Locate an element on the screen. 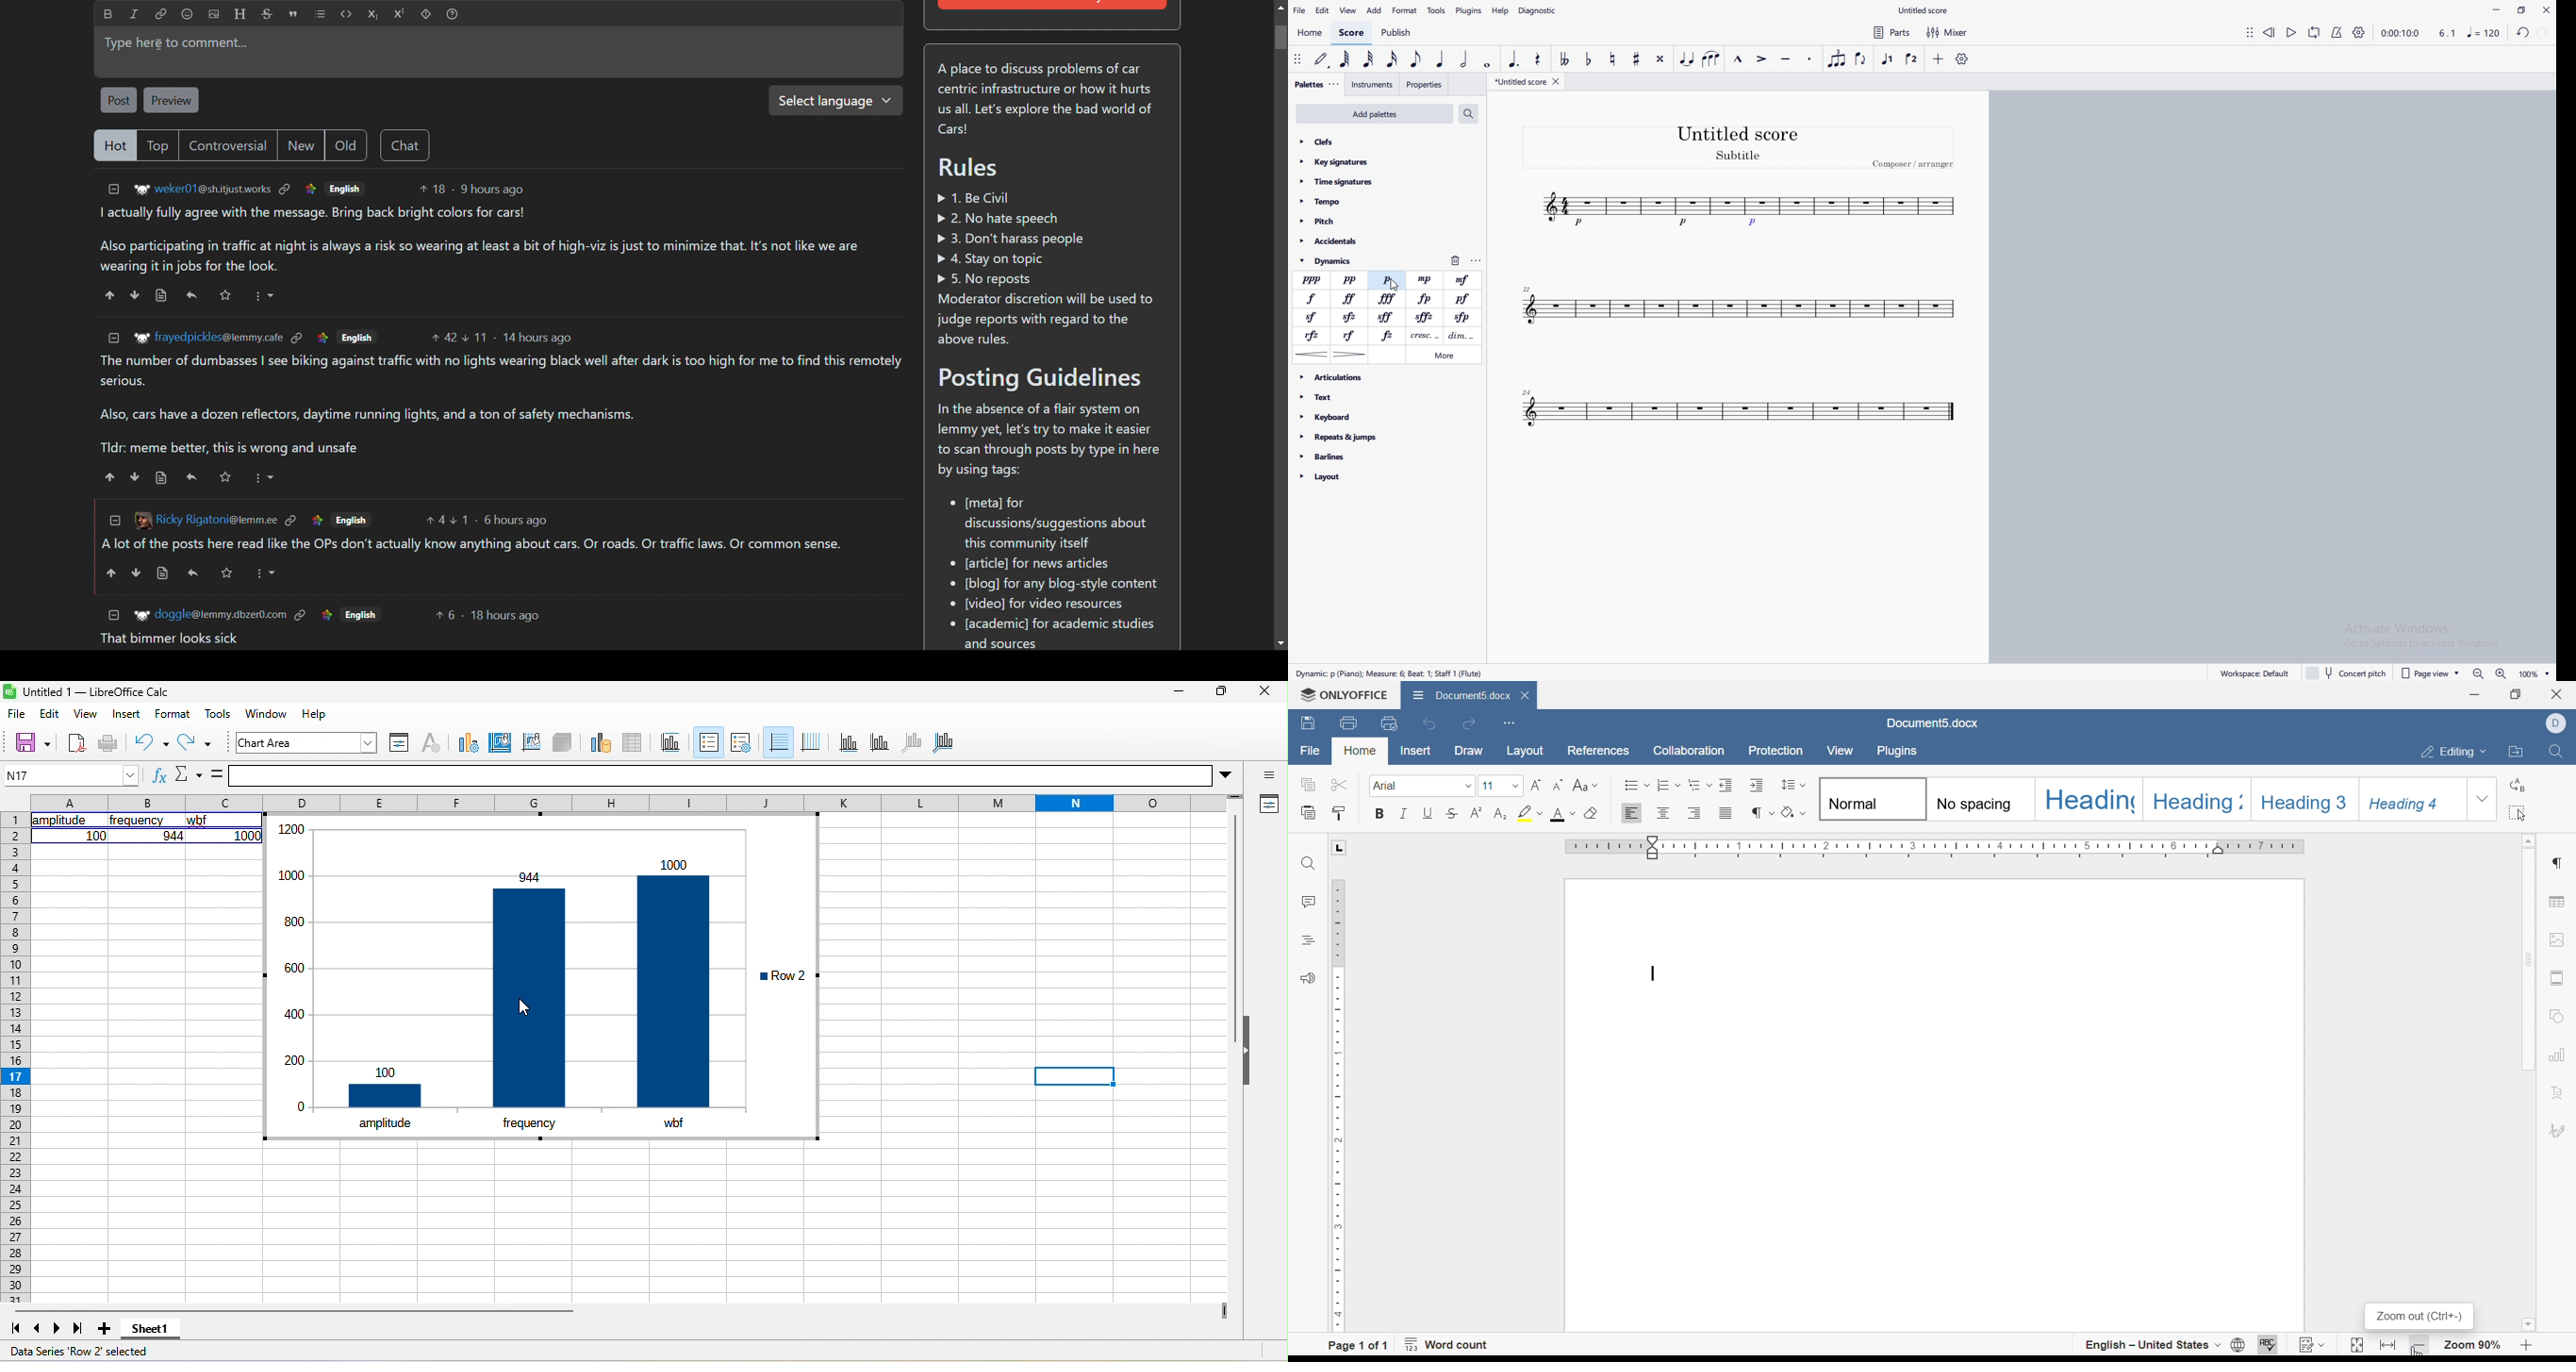 The width and height of the screenshot is (2576, 1372). open file location is located at coordinates (2514, 750).